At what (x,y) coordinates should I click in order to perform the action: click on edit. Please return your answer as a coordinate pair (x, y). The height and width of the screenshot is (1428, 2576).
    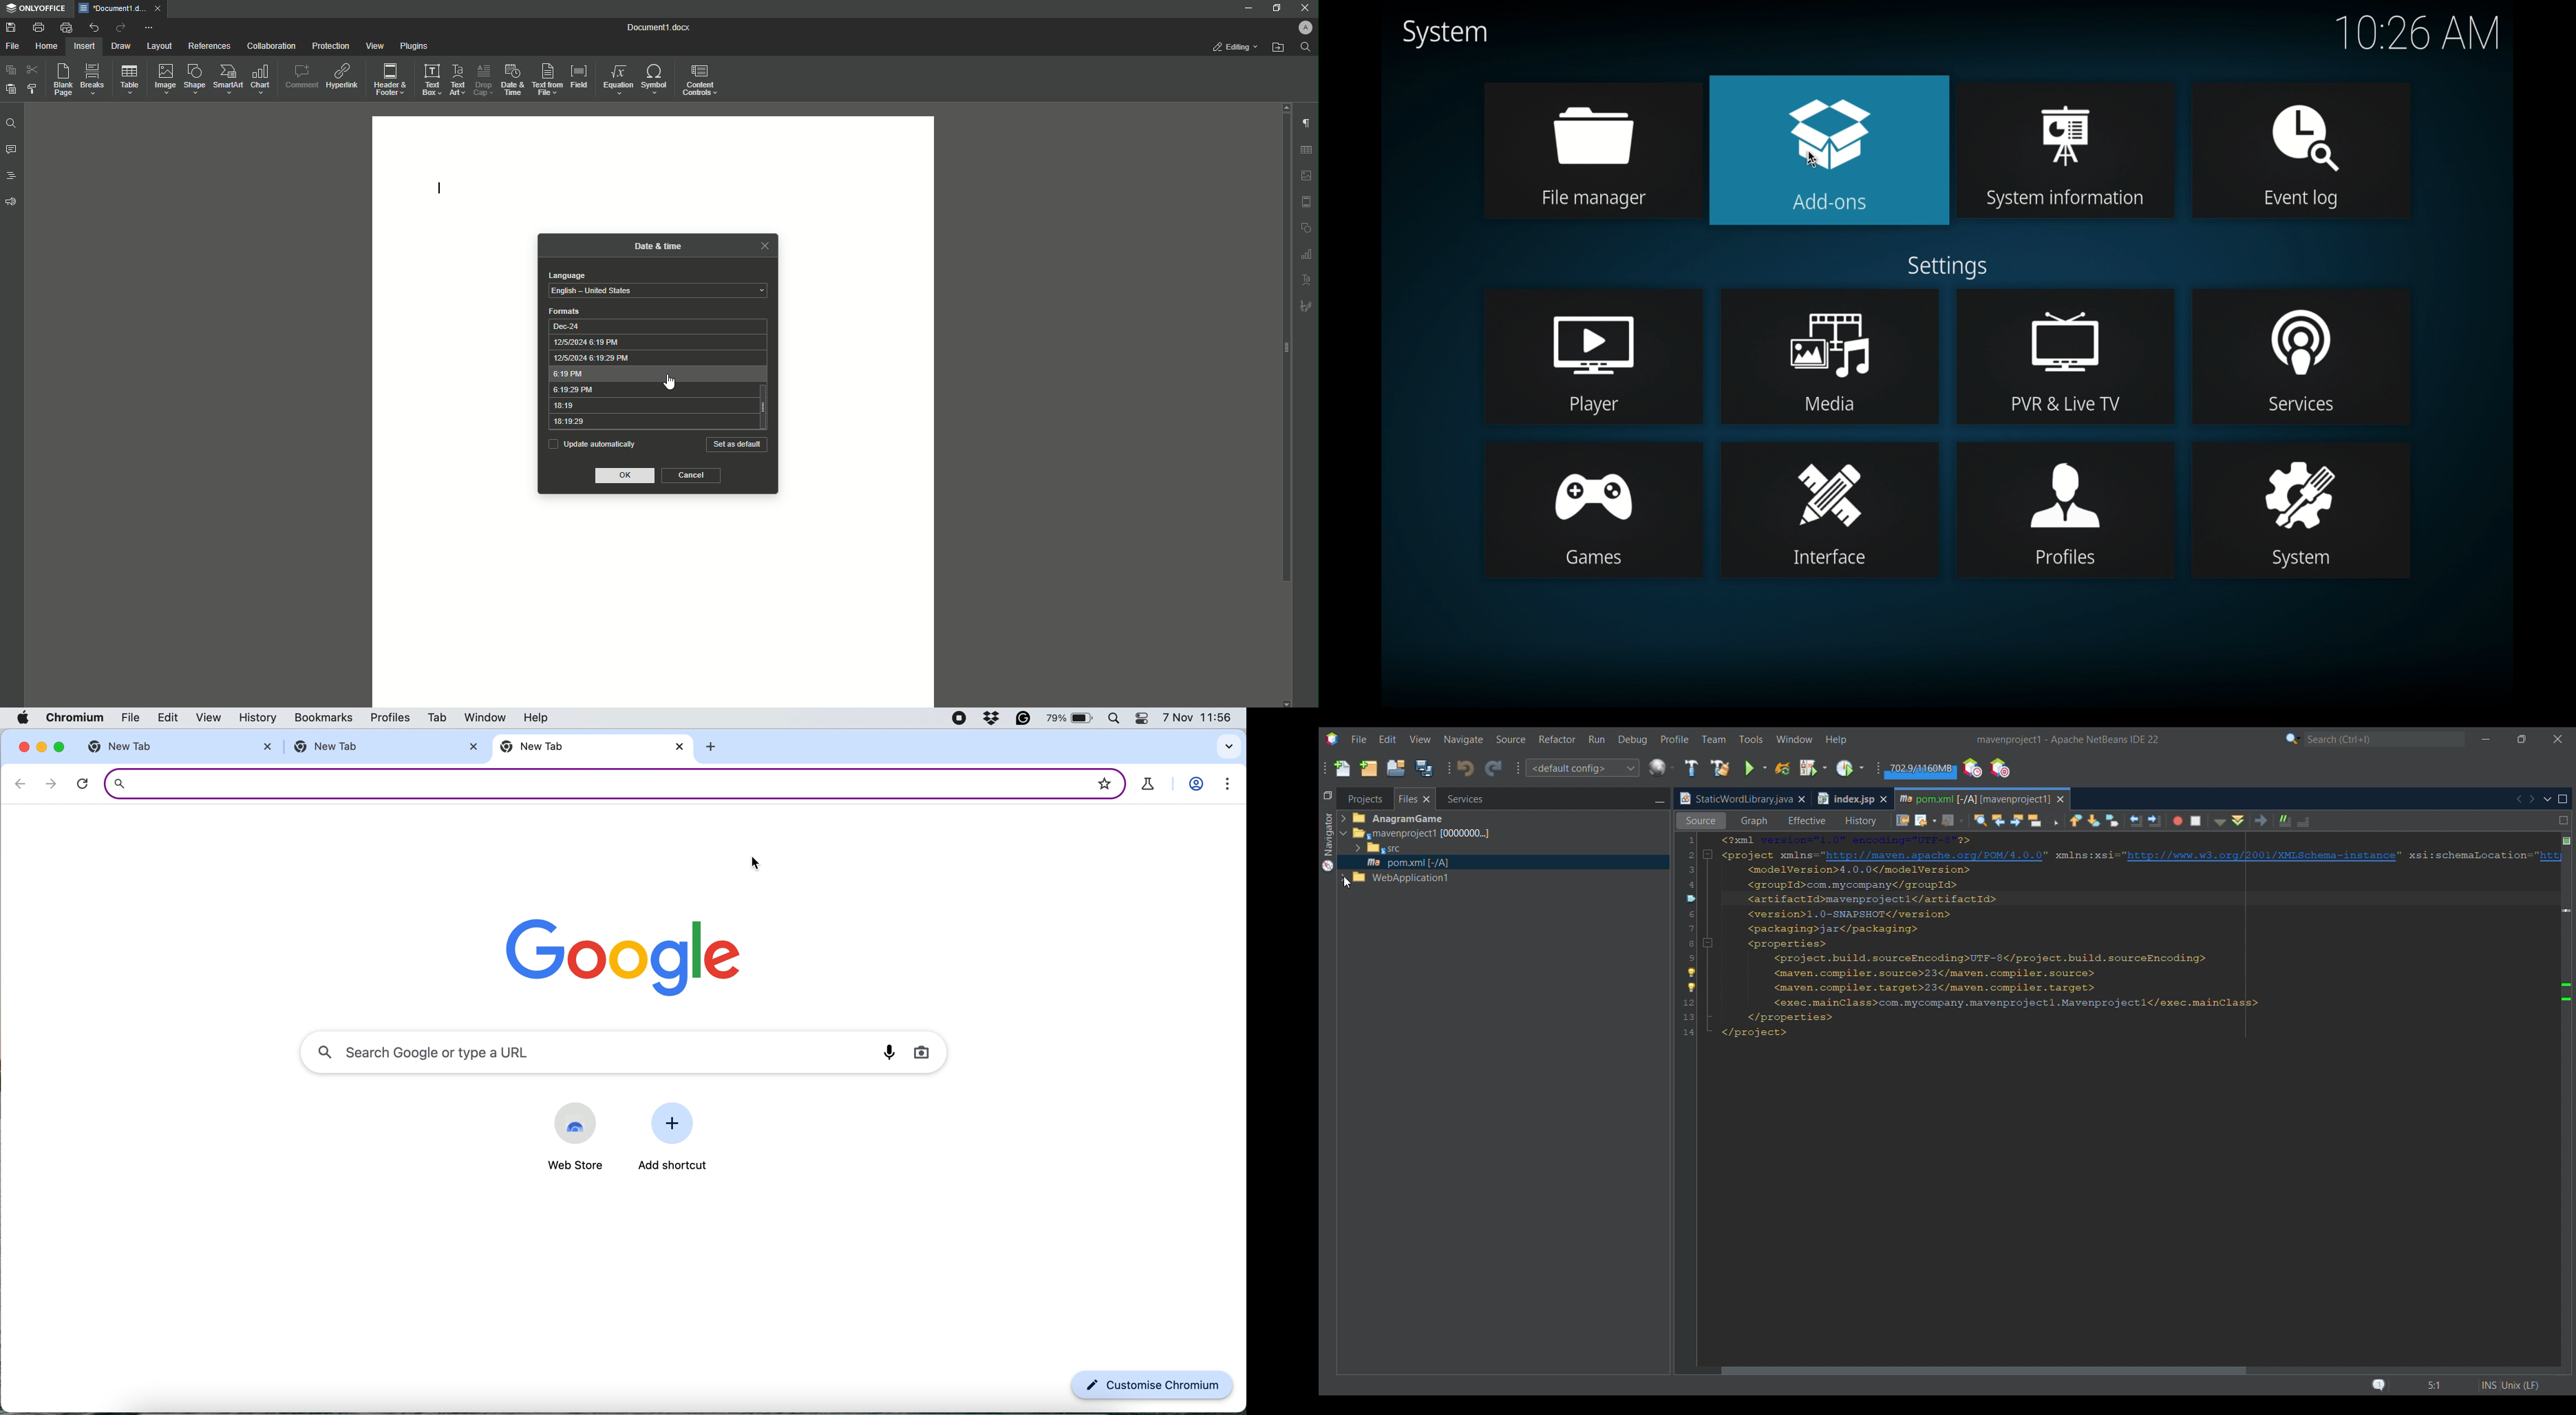
    Looking at the image, I should click on (163, 719).